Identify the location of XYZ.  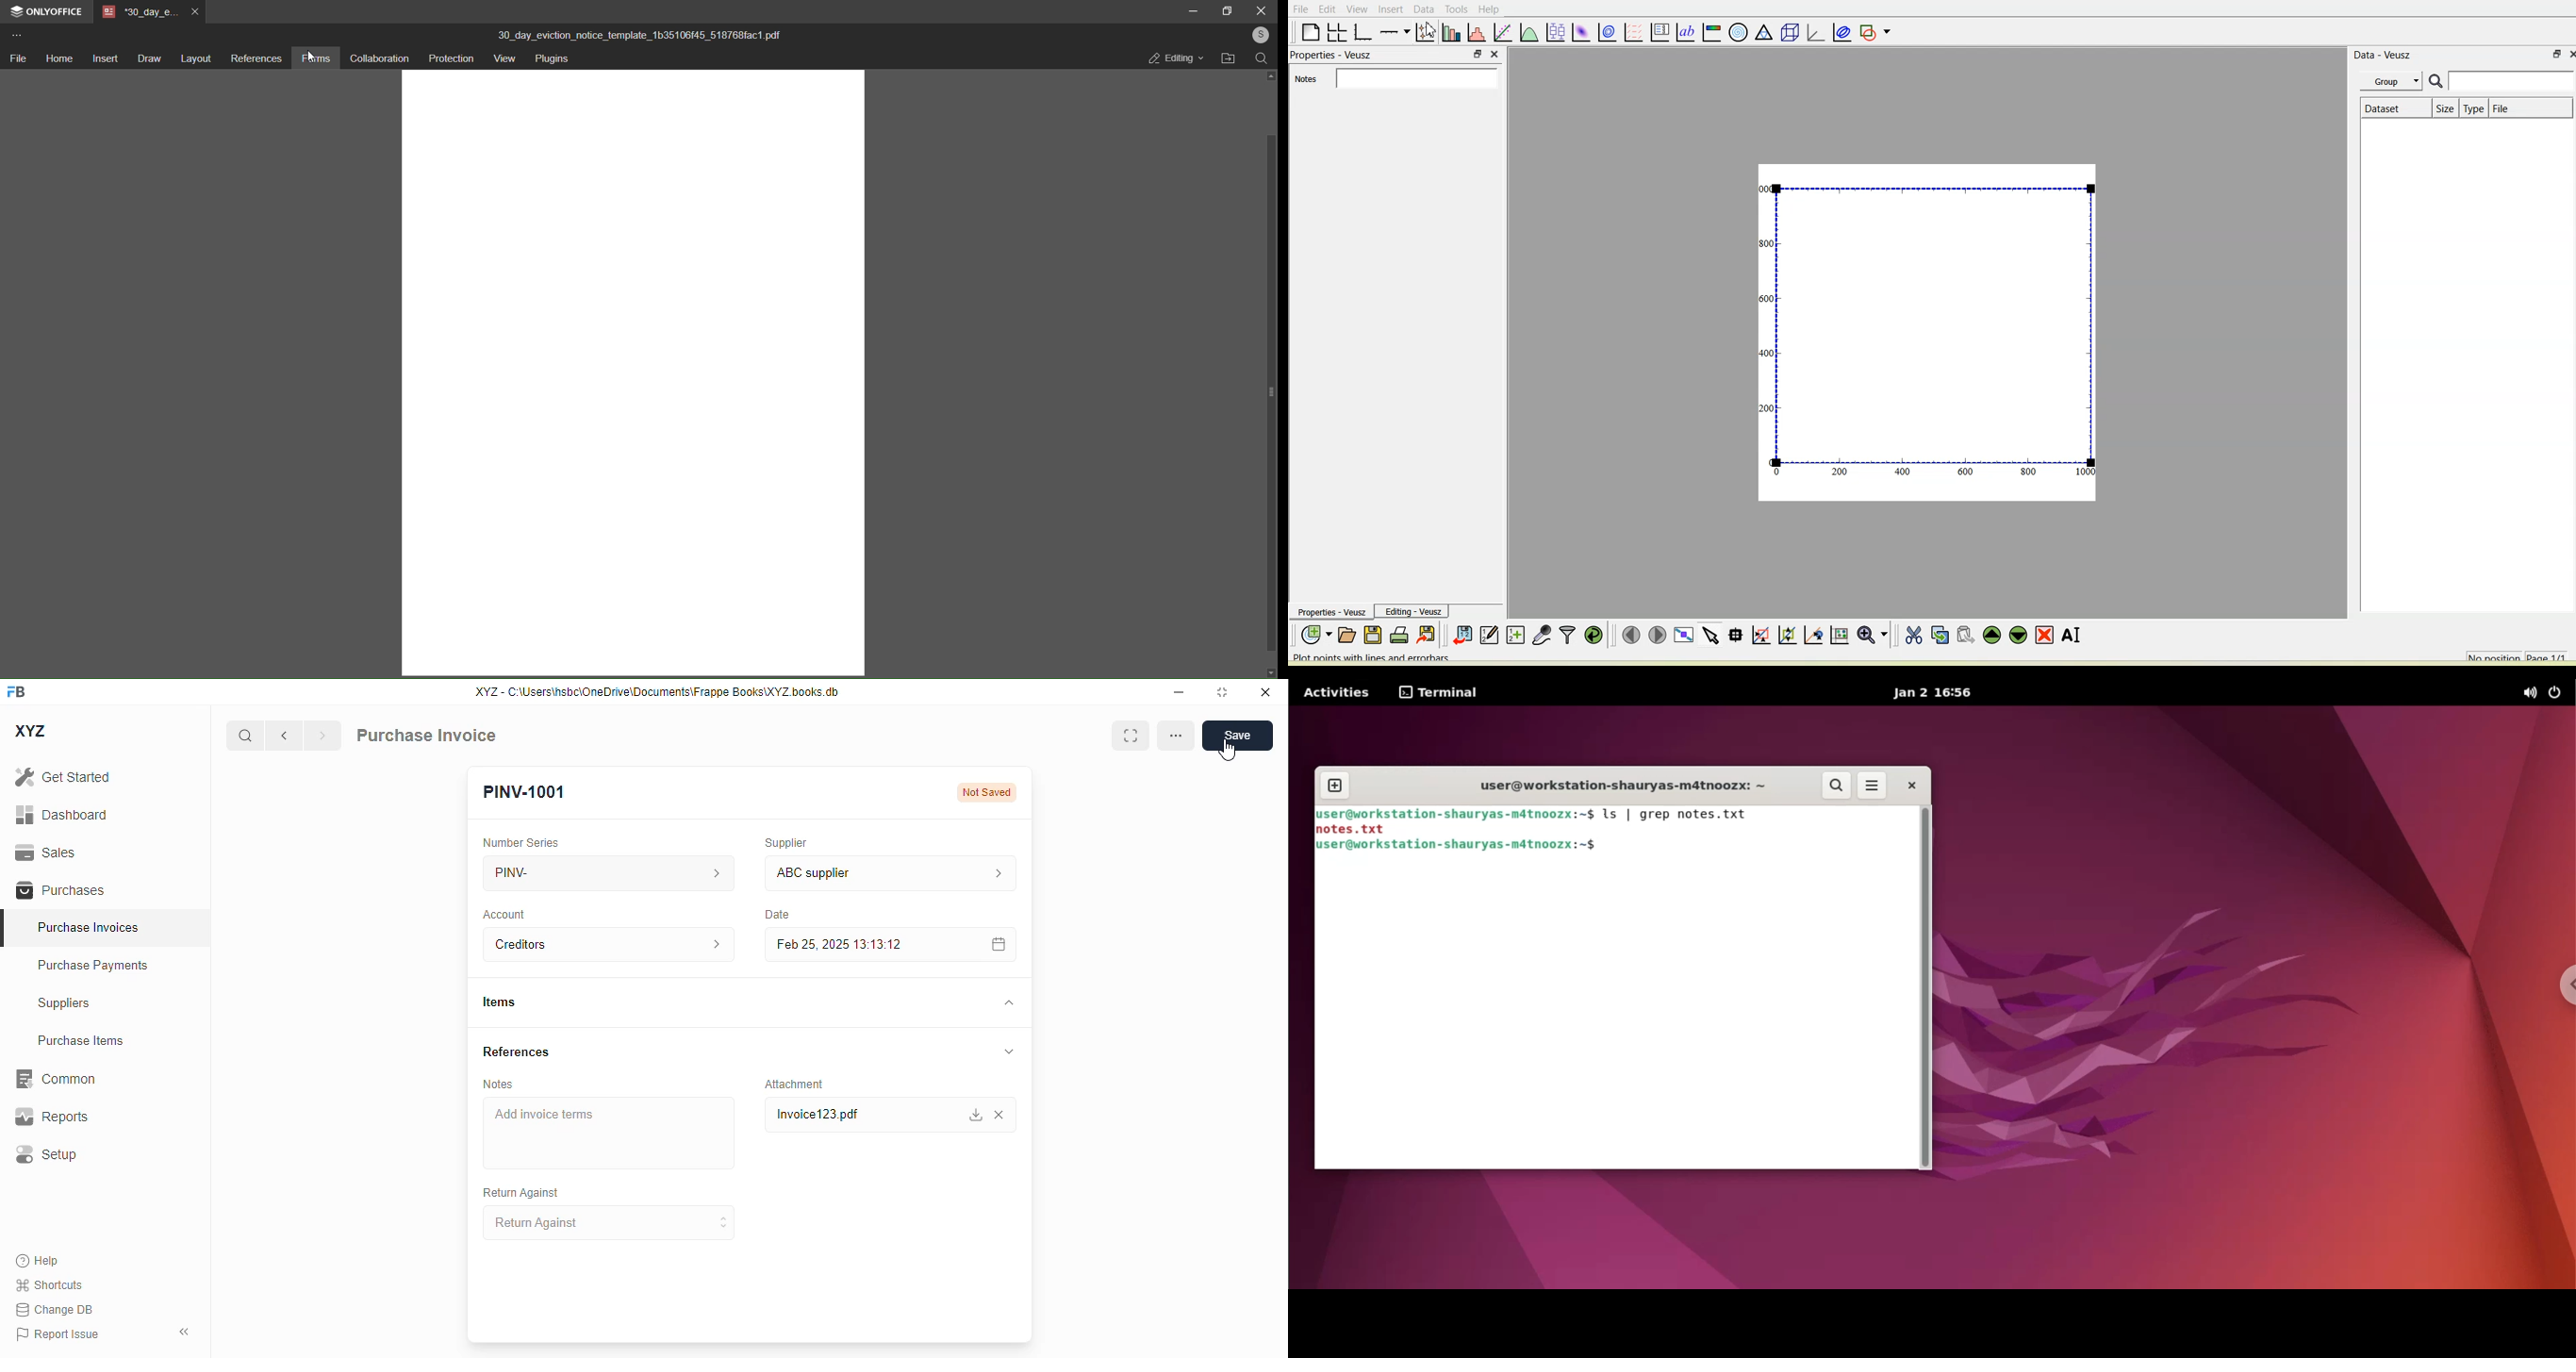
(32, 731).